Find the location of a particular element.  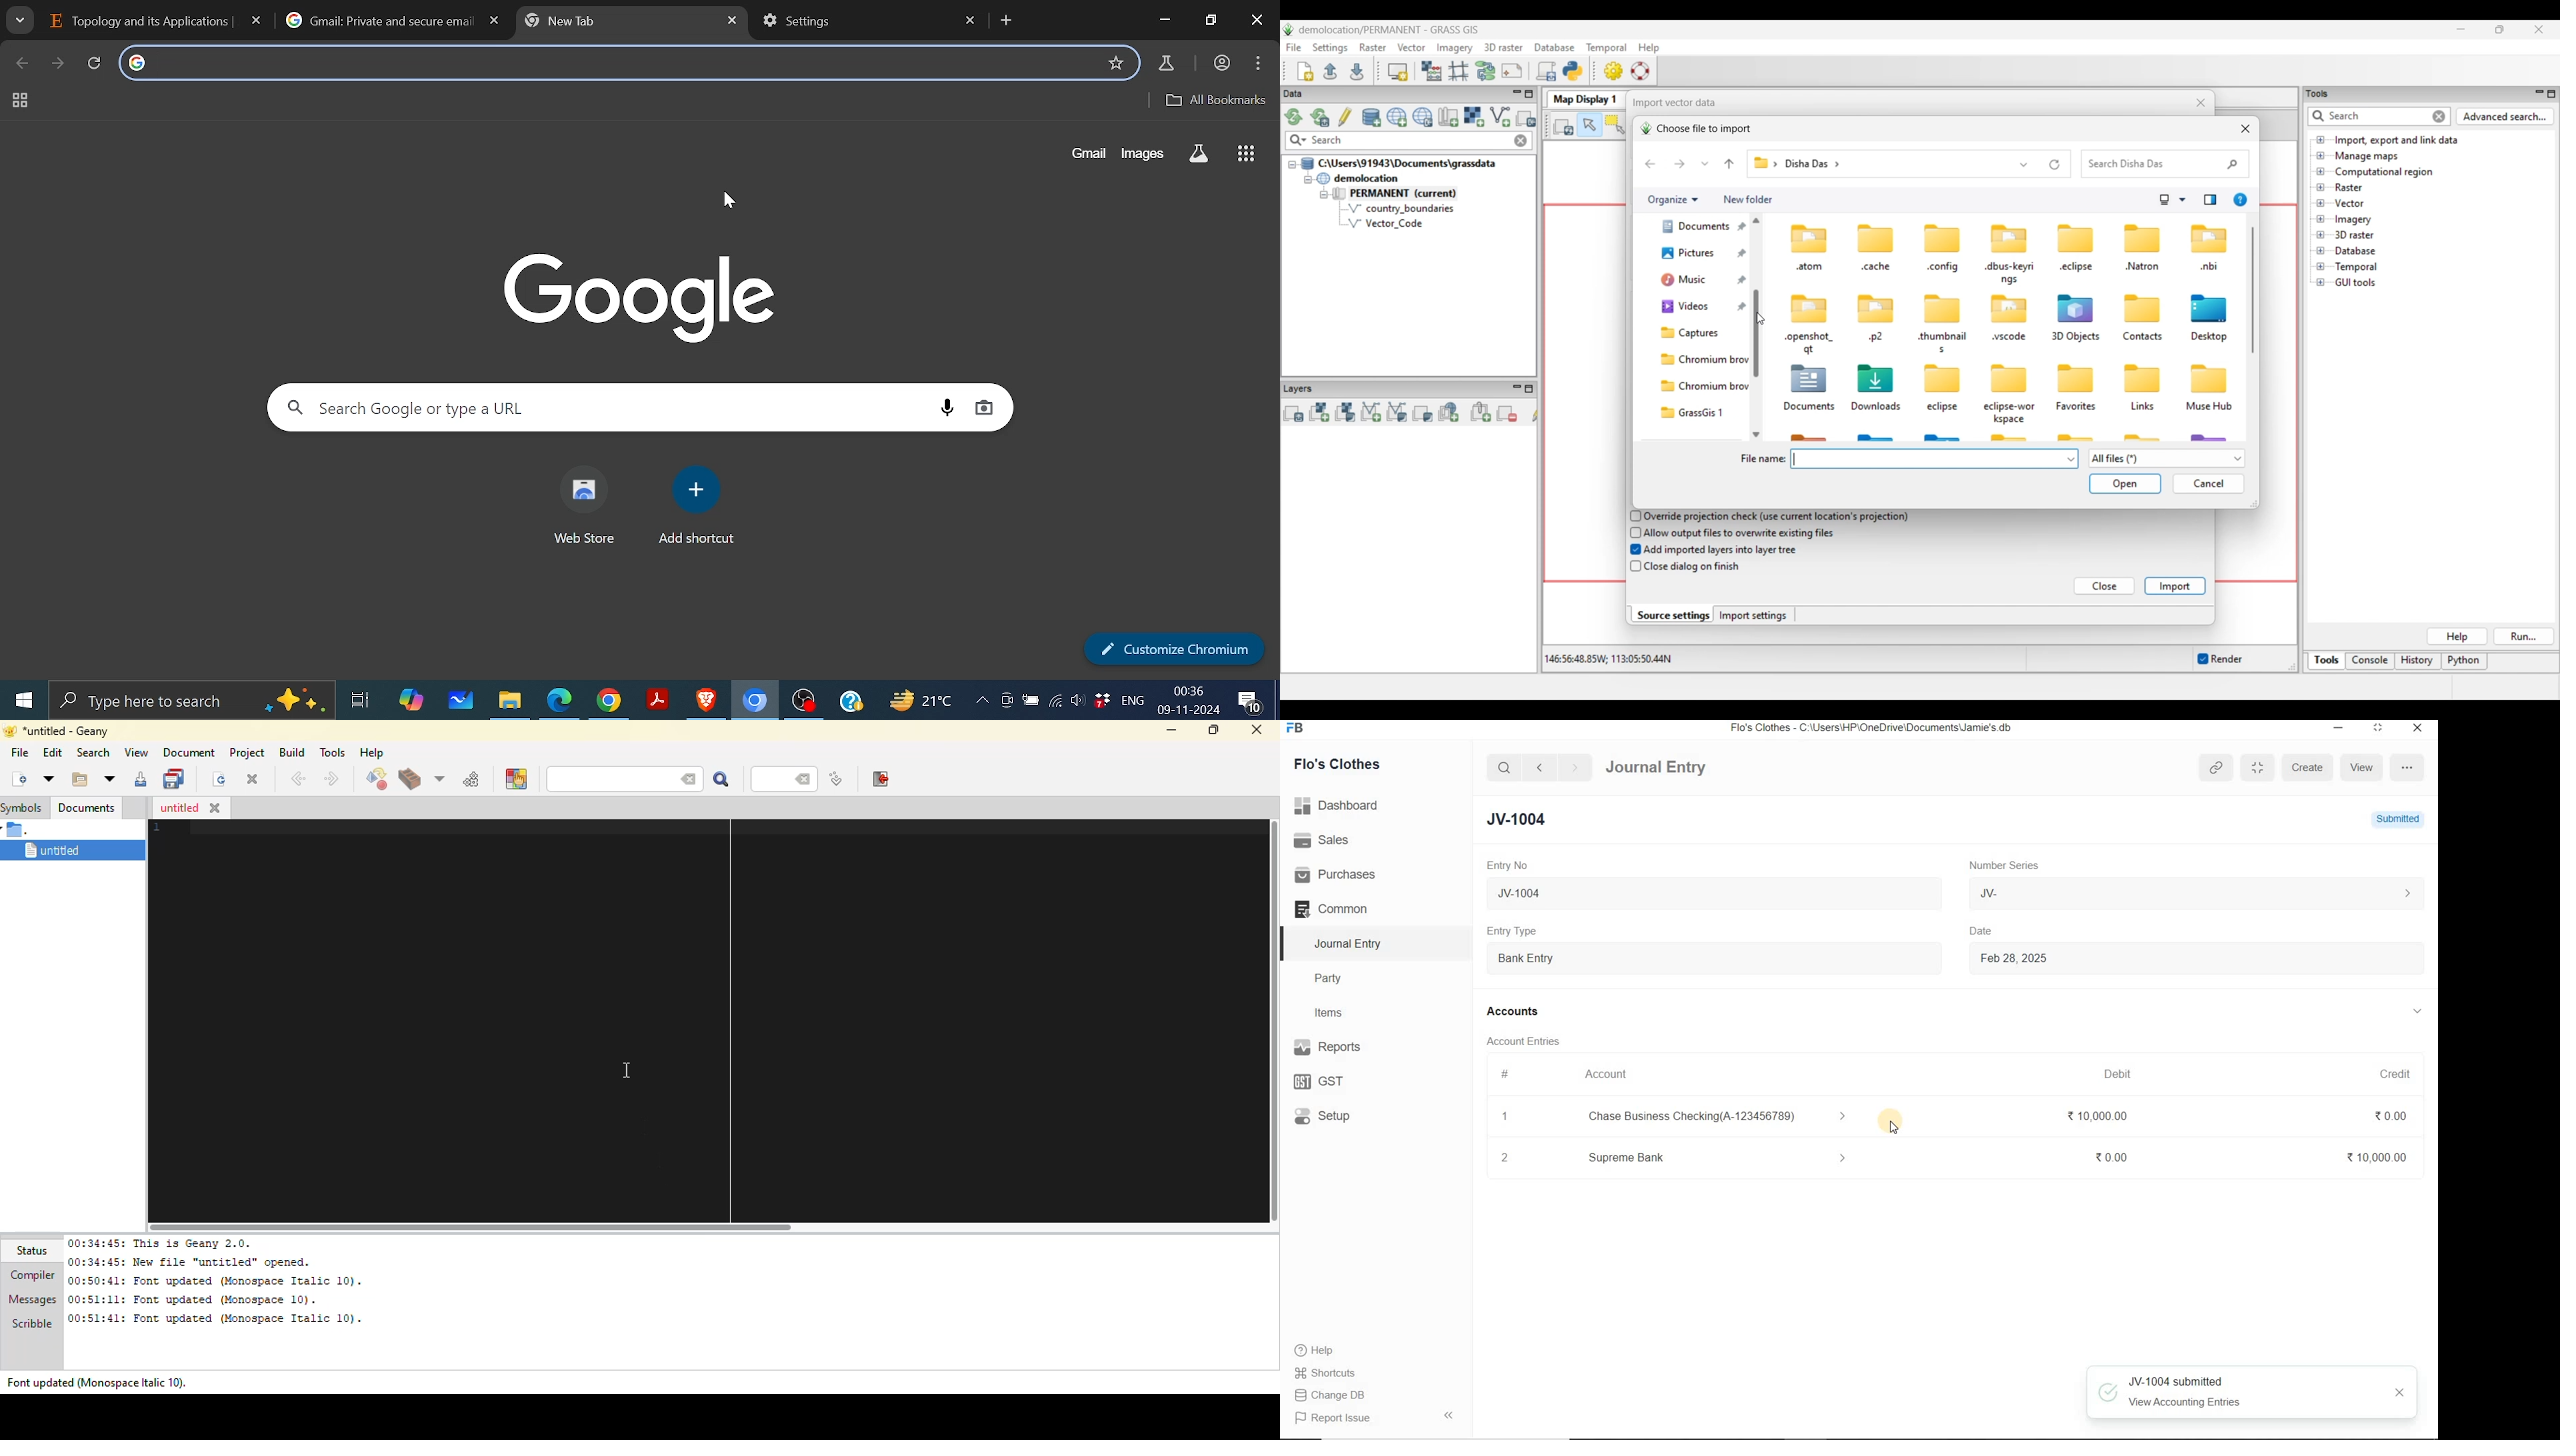

Flo's Clothes is located at coordinates (1348, 764).